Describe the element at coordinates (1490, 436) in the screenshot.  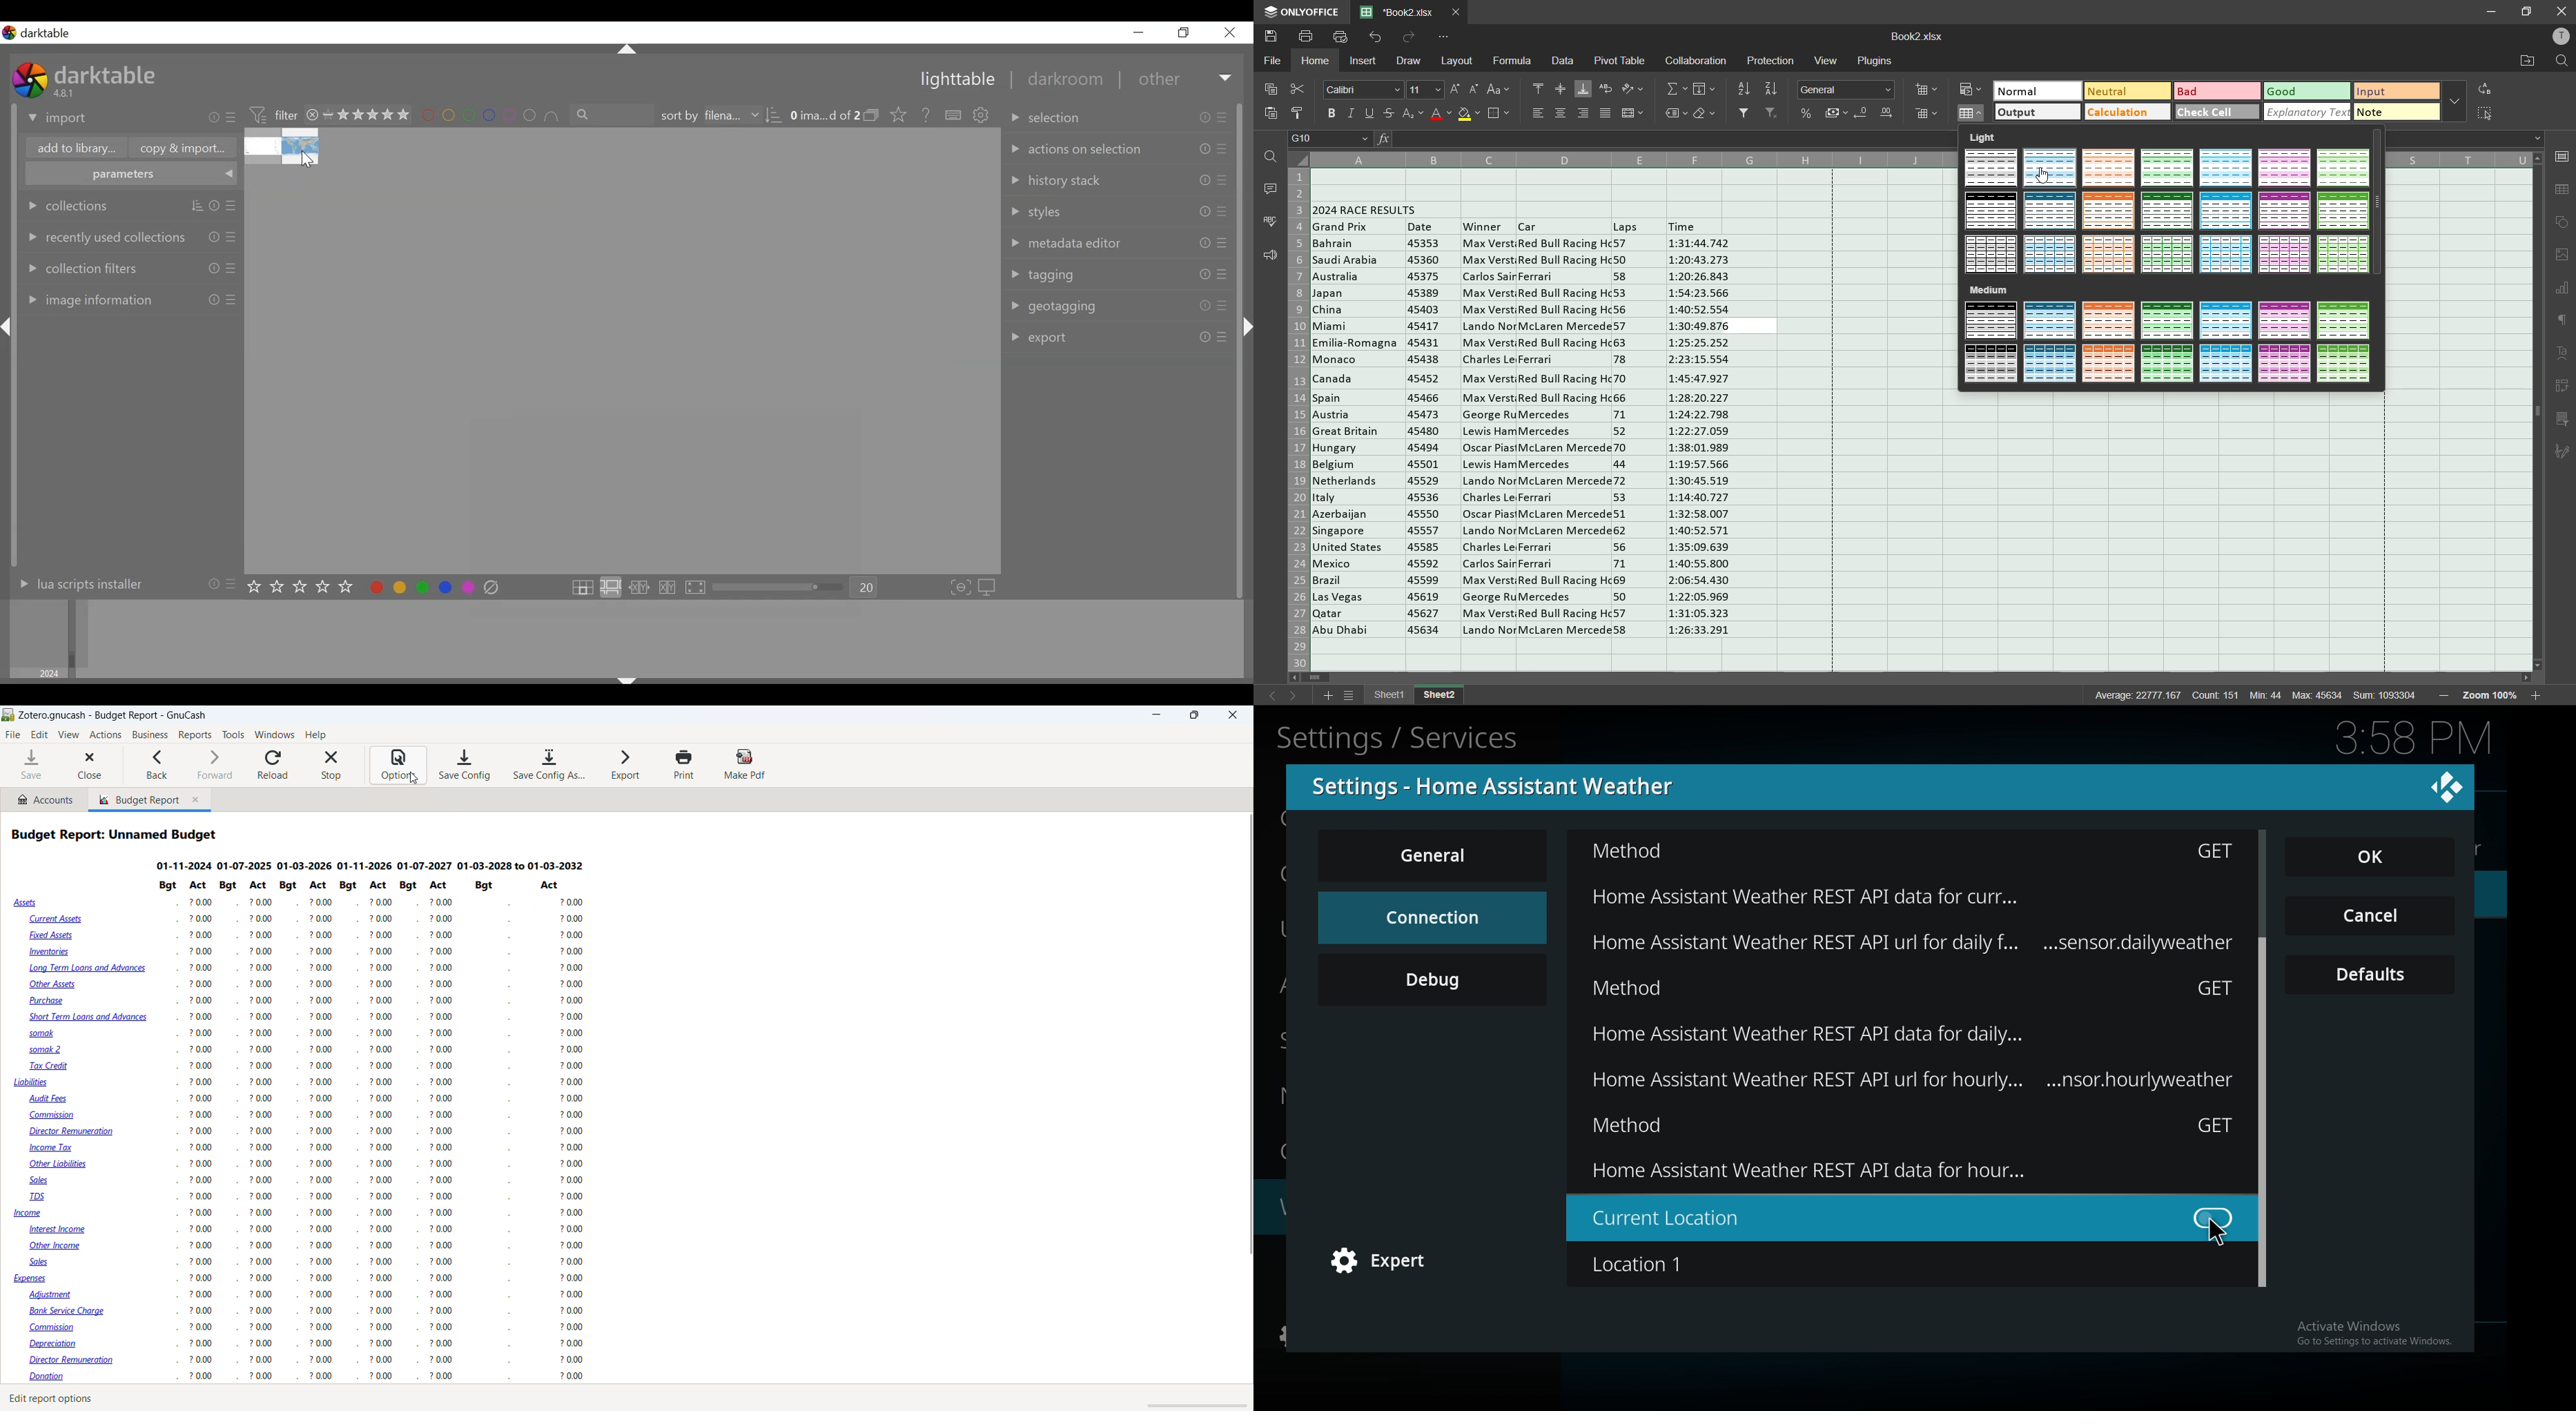
I see `winner` at that location.